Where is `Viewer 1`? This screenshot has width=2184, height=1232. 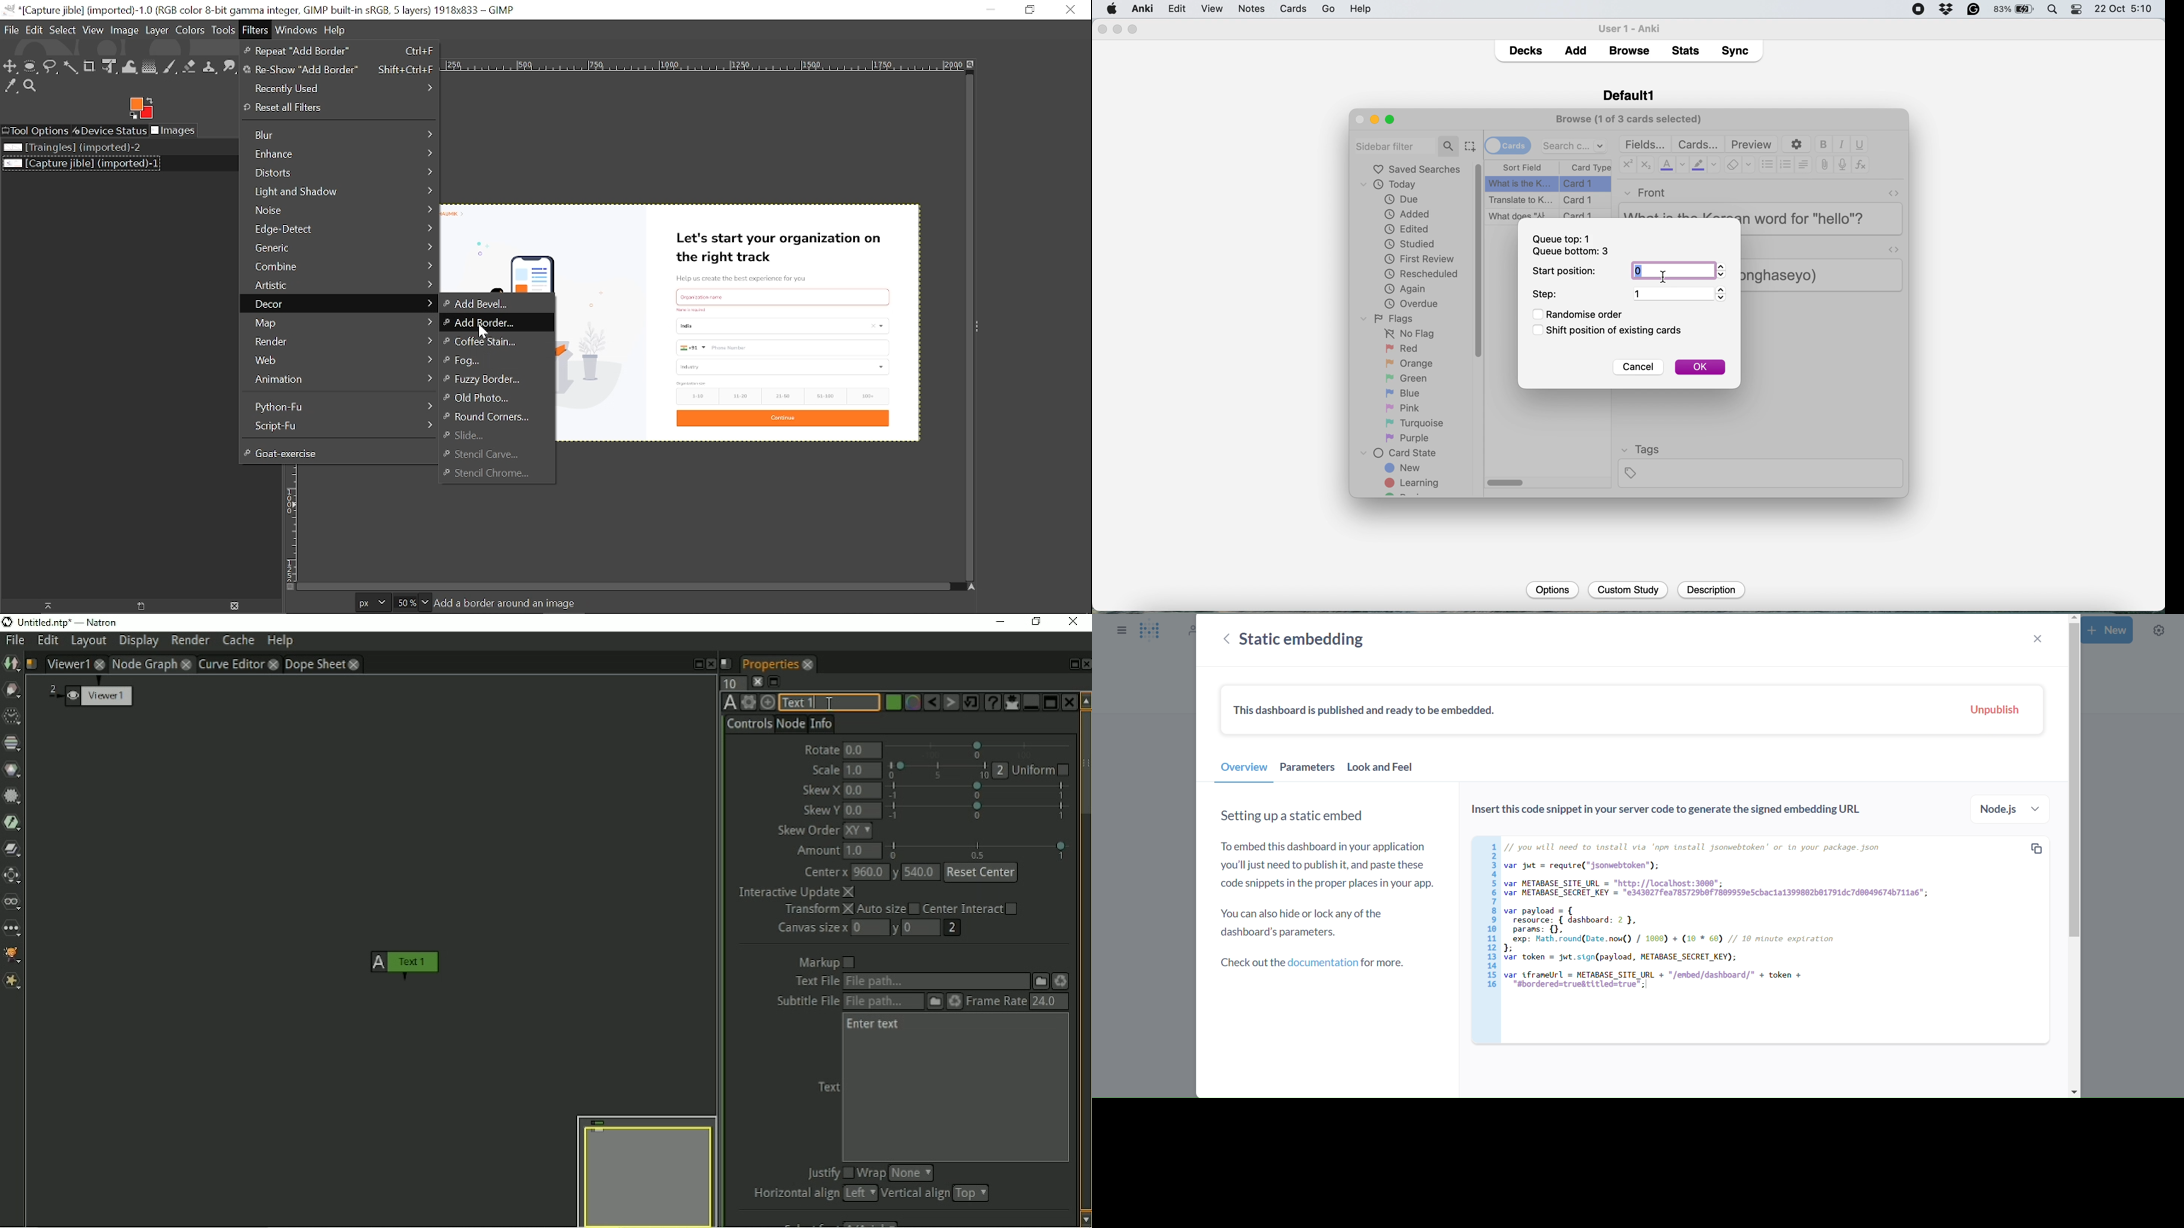 Viewer 1 is located at coordinates (98, 695).